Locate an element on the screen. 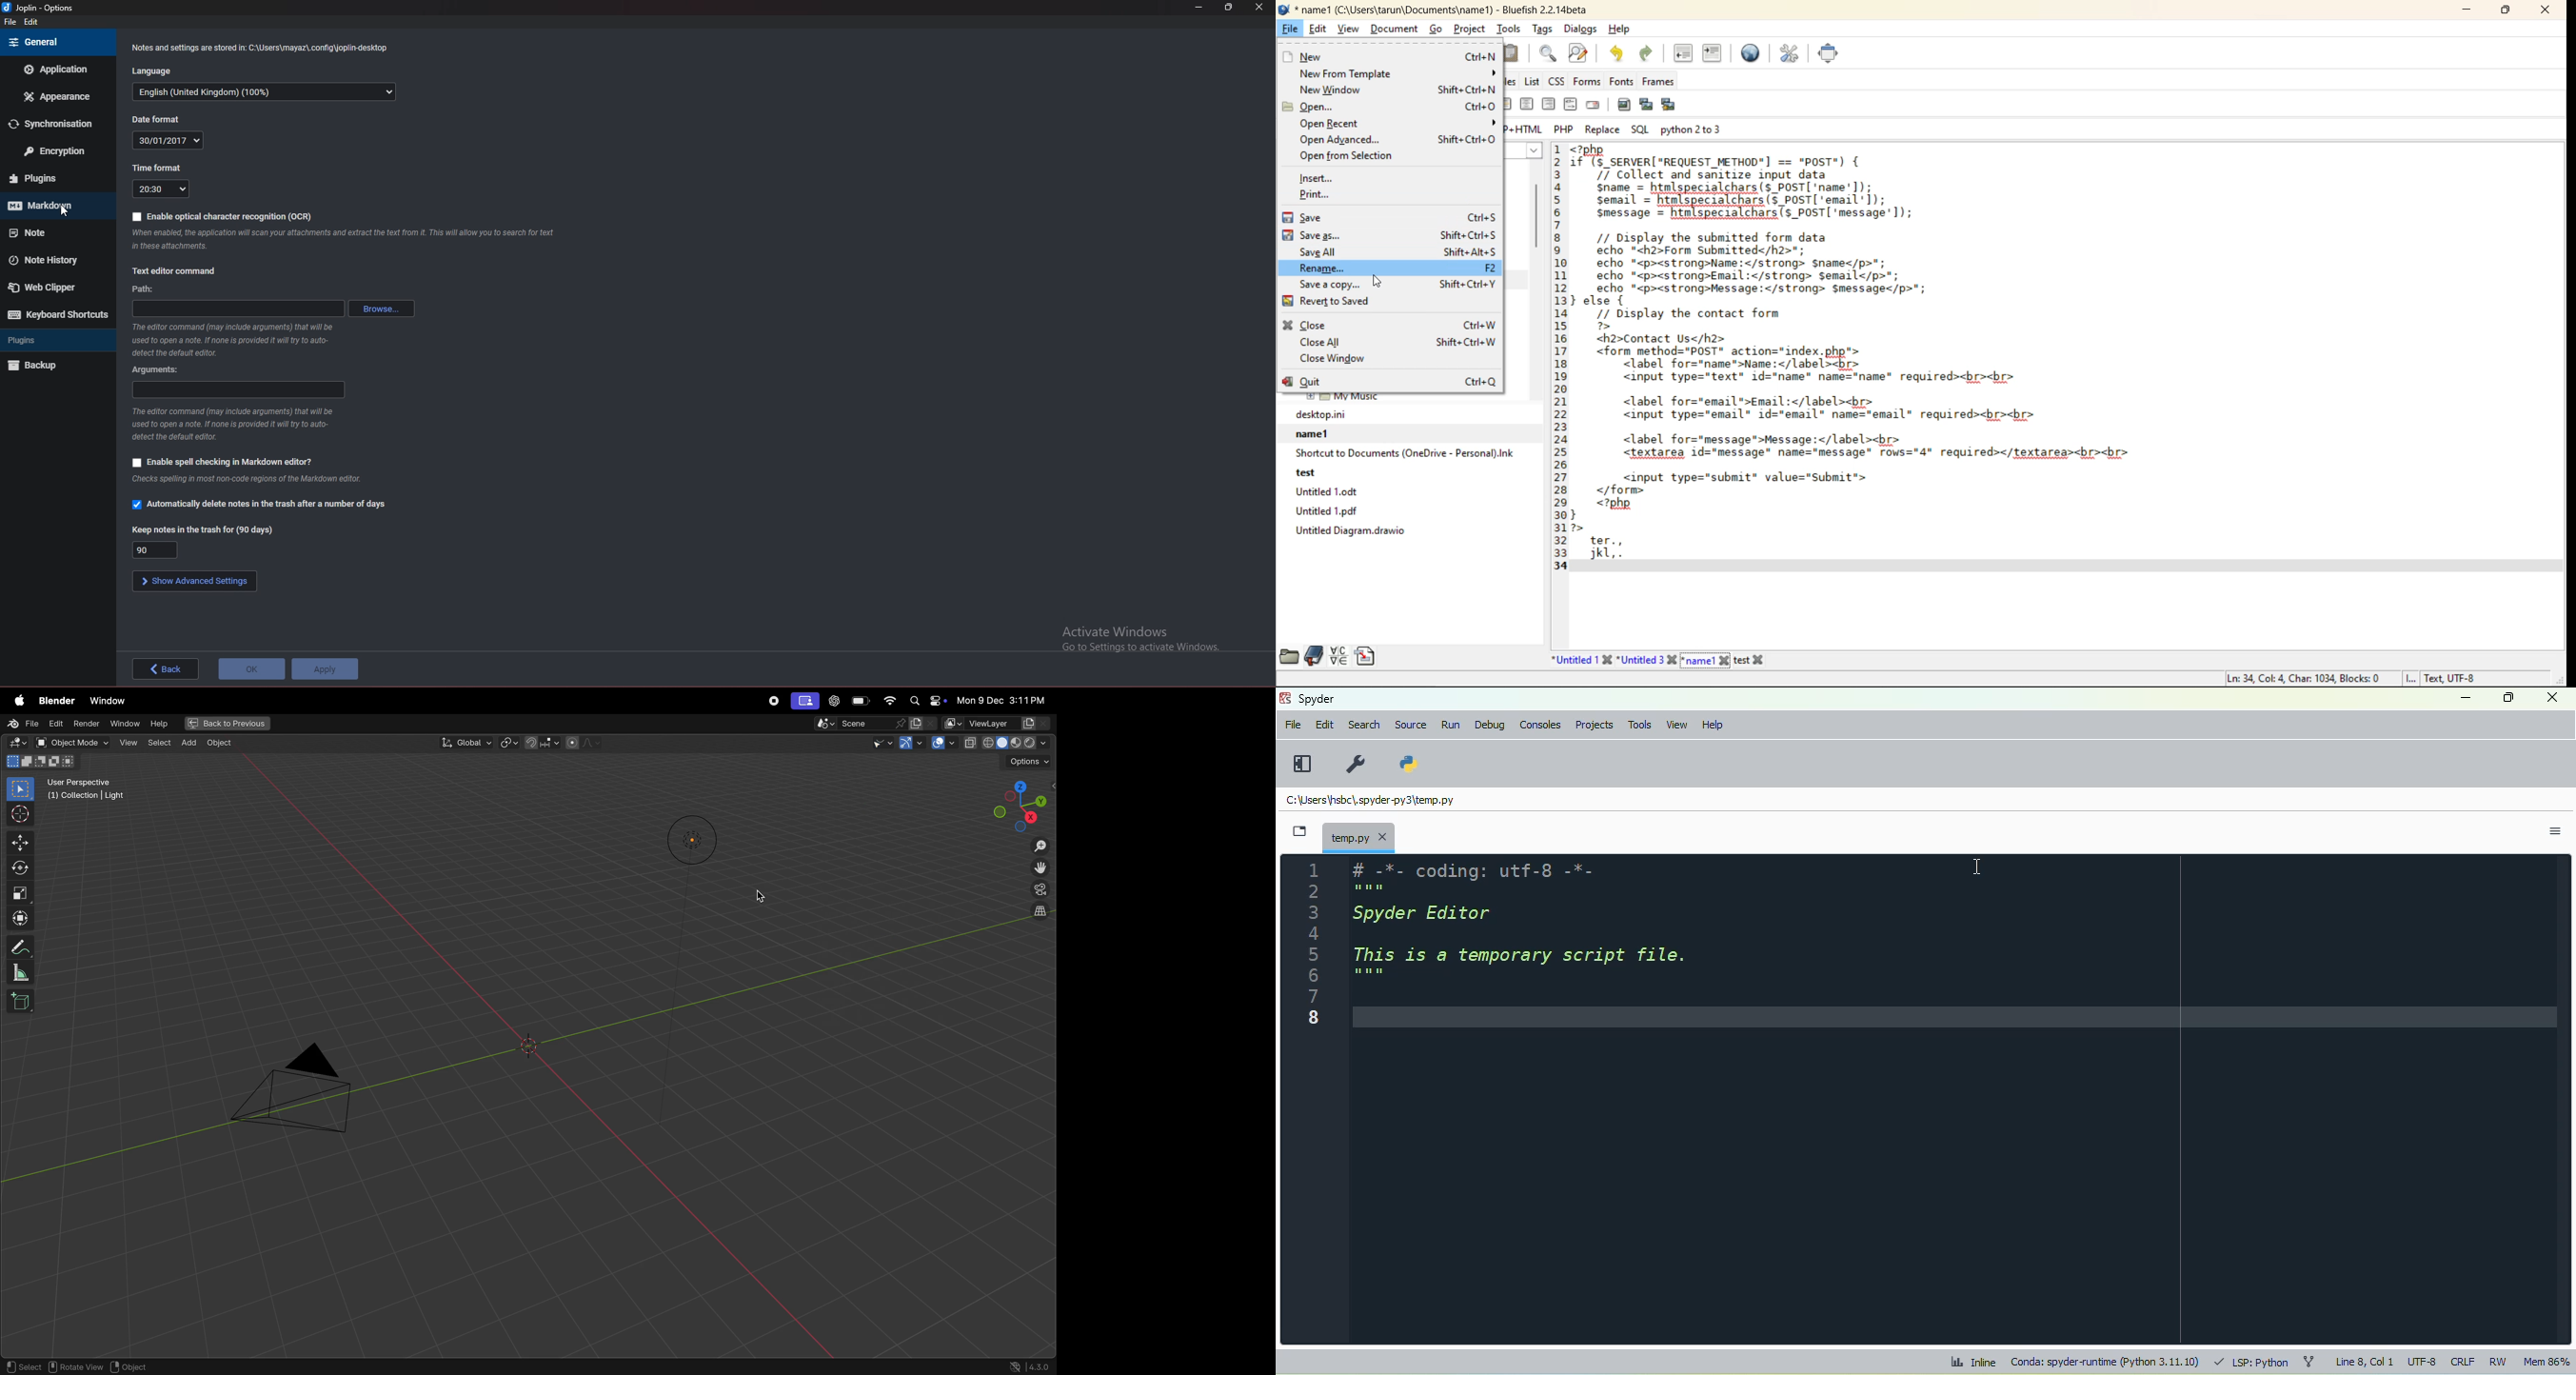 This screenshot has height=1400, width=2576. recent files path is located at coordinates (1403, 474).